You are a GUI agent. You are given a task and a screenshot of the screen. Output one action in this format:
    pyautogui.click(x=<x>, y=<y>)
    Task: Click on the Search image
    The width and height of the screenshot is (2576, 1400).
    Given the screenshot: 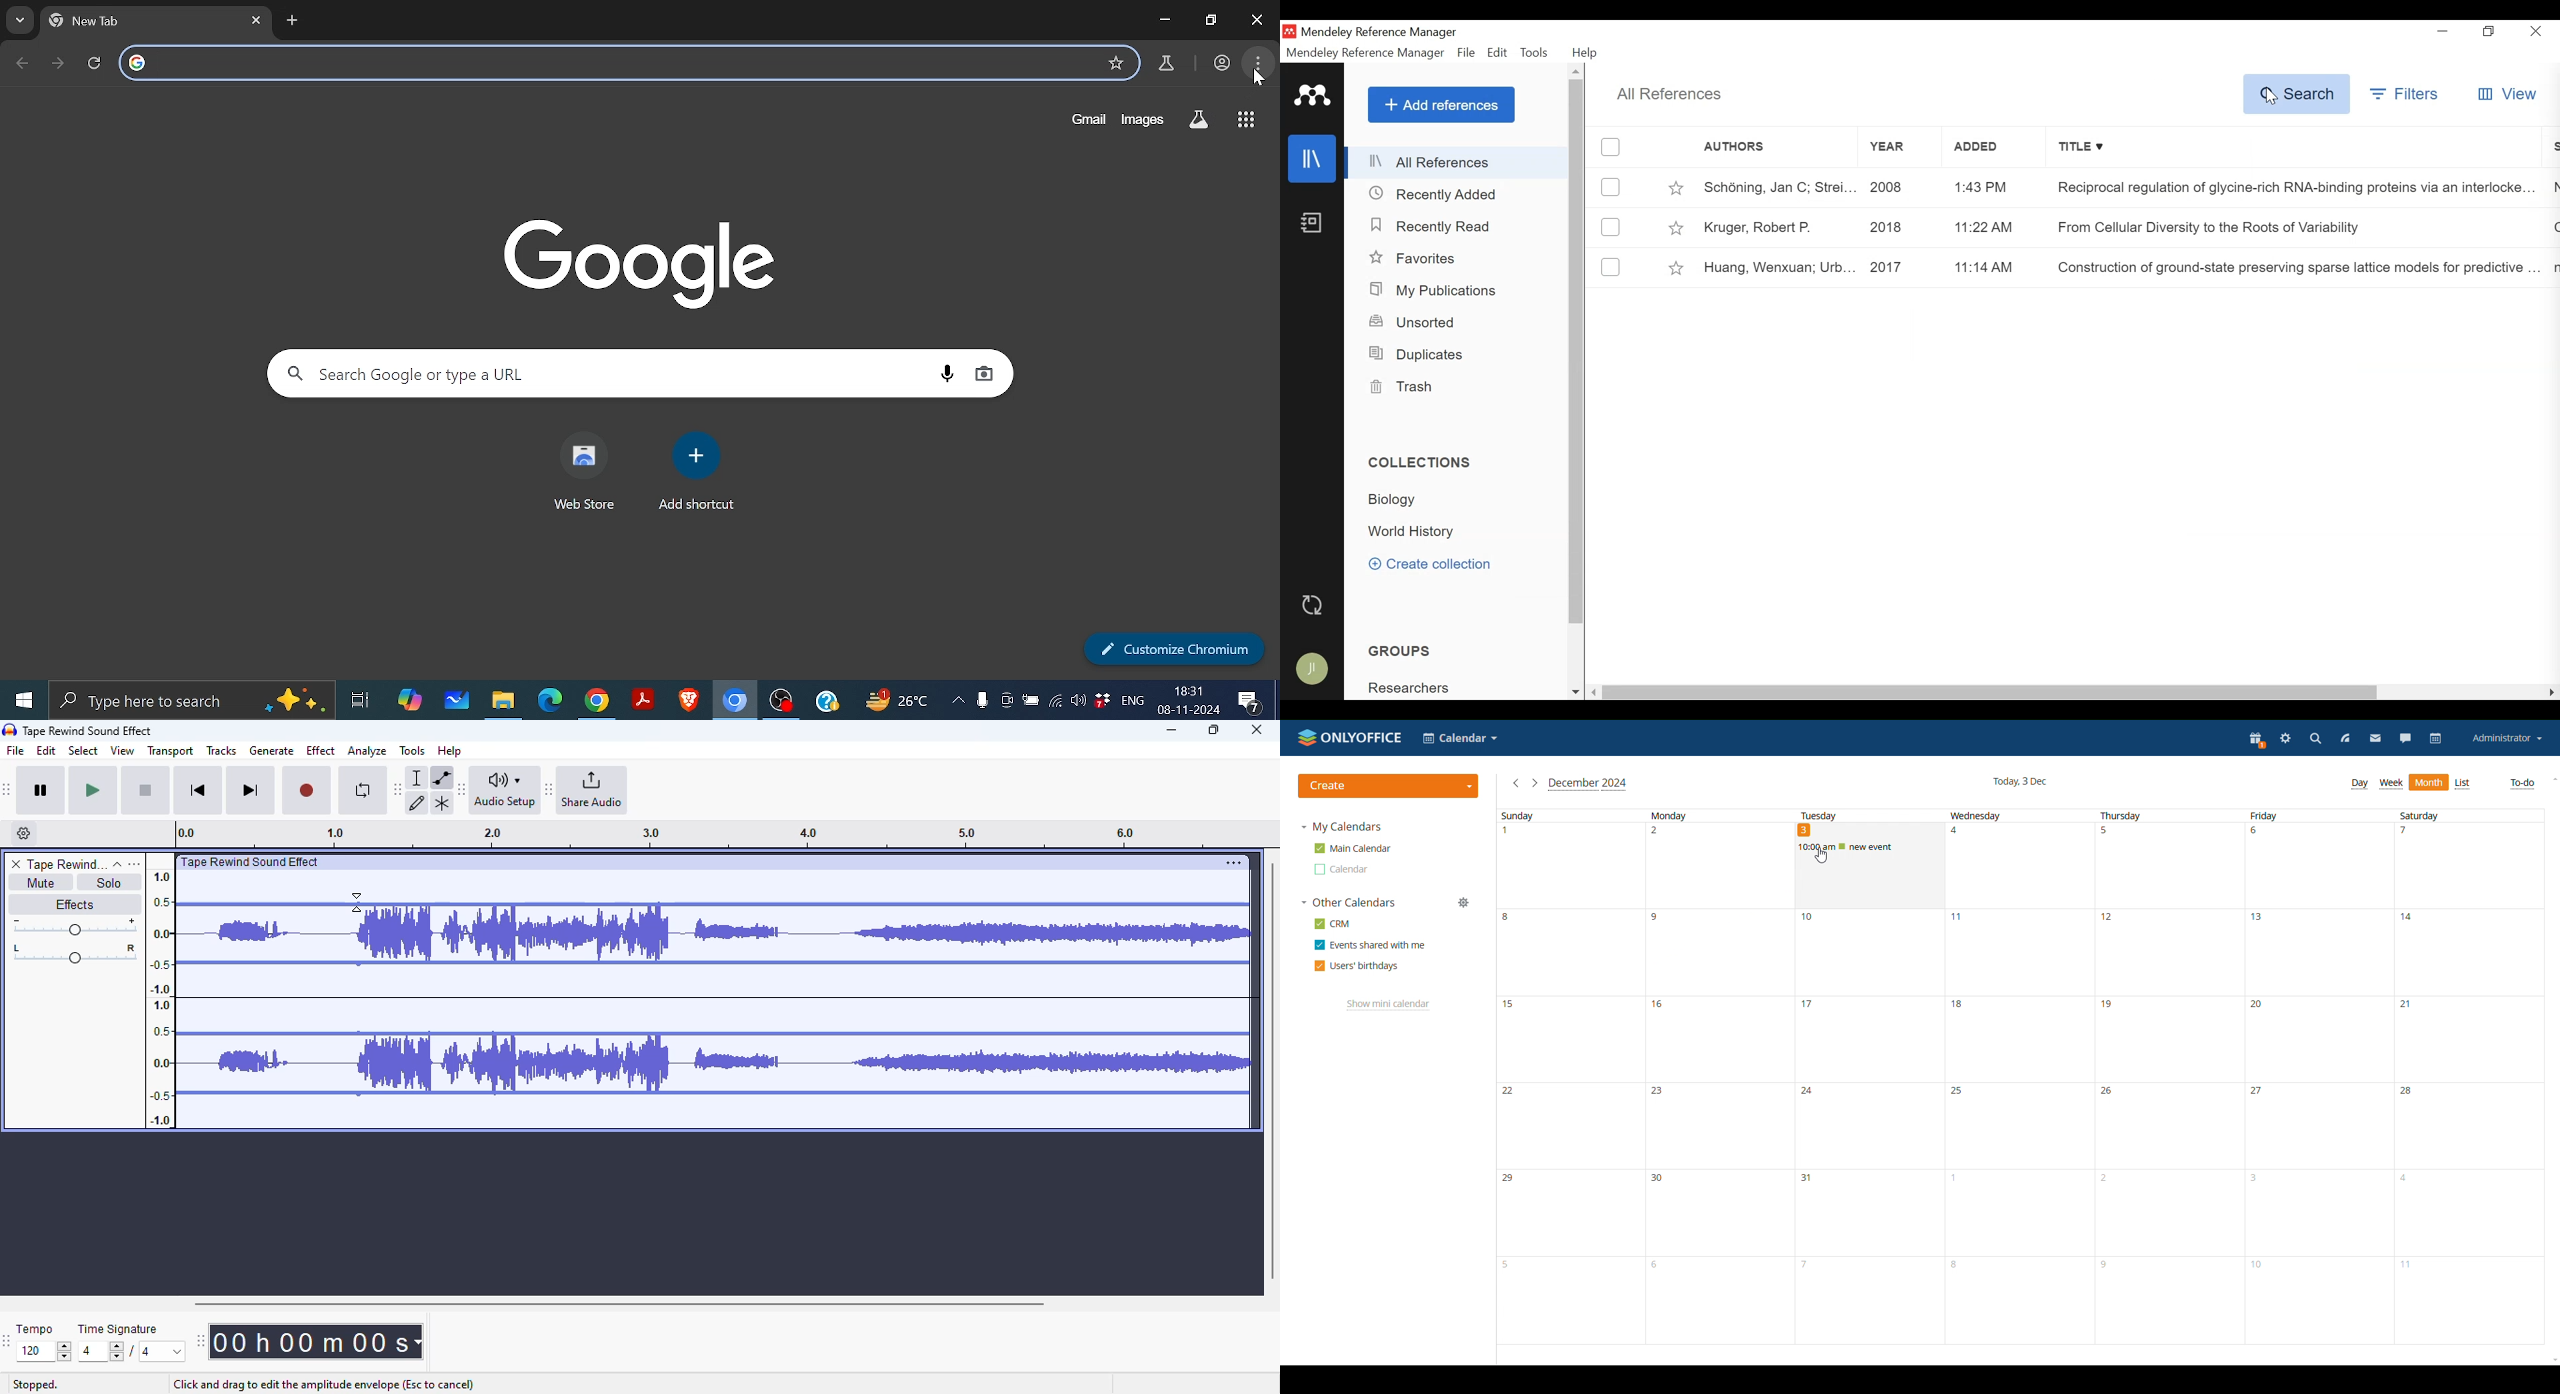 What is the action you would take?
    pyautogui.click(x=984, y=374)
    